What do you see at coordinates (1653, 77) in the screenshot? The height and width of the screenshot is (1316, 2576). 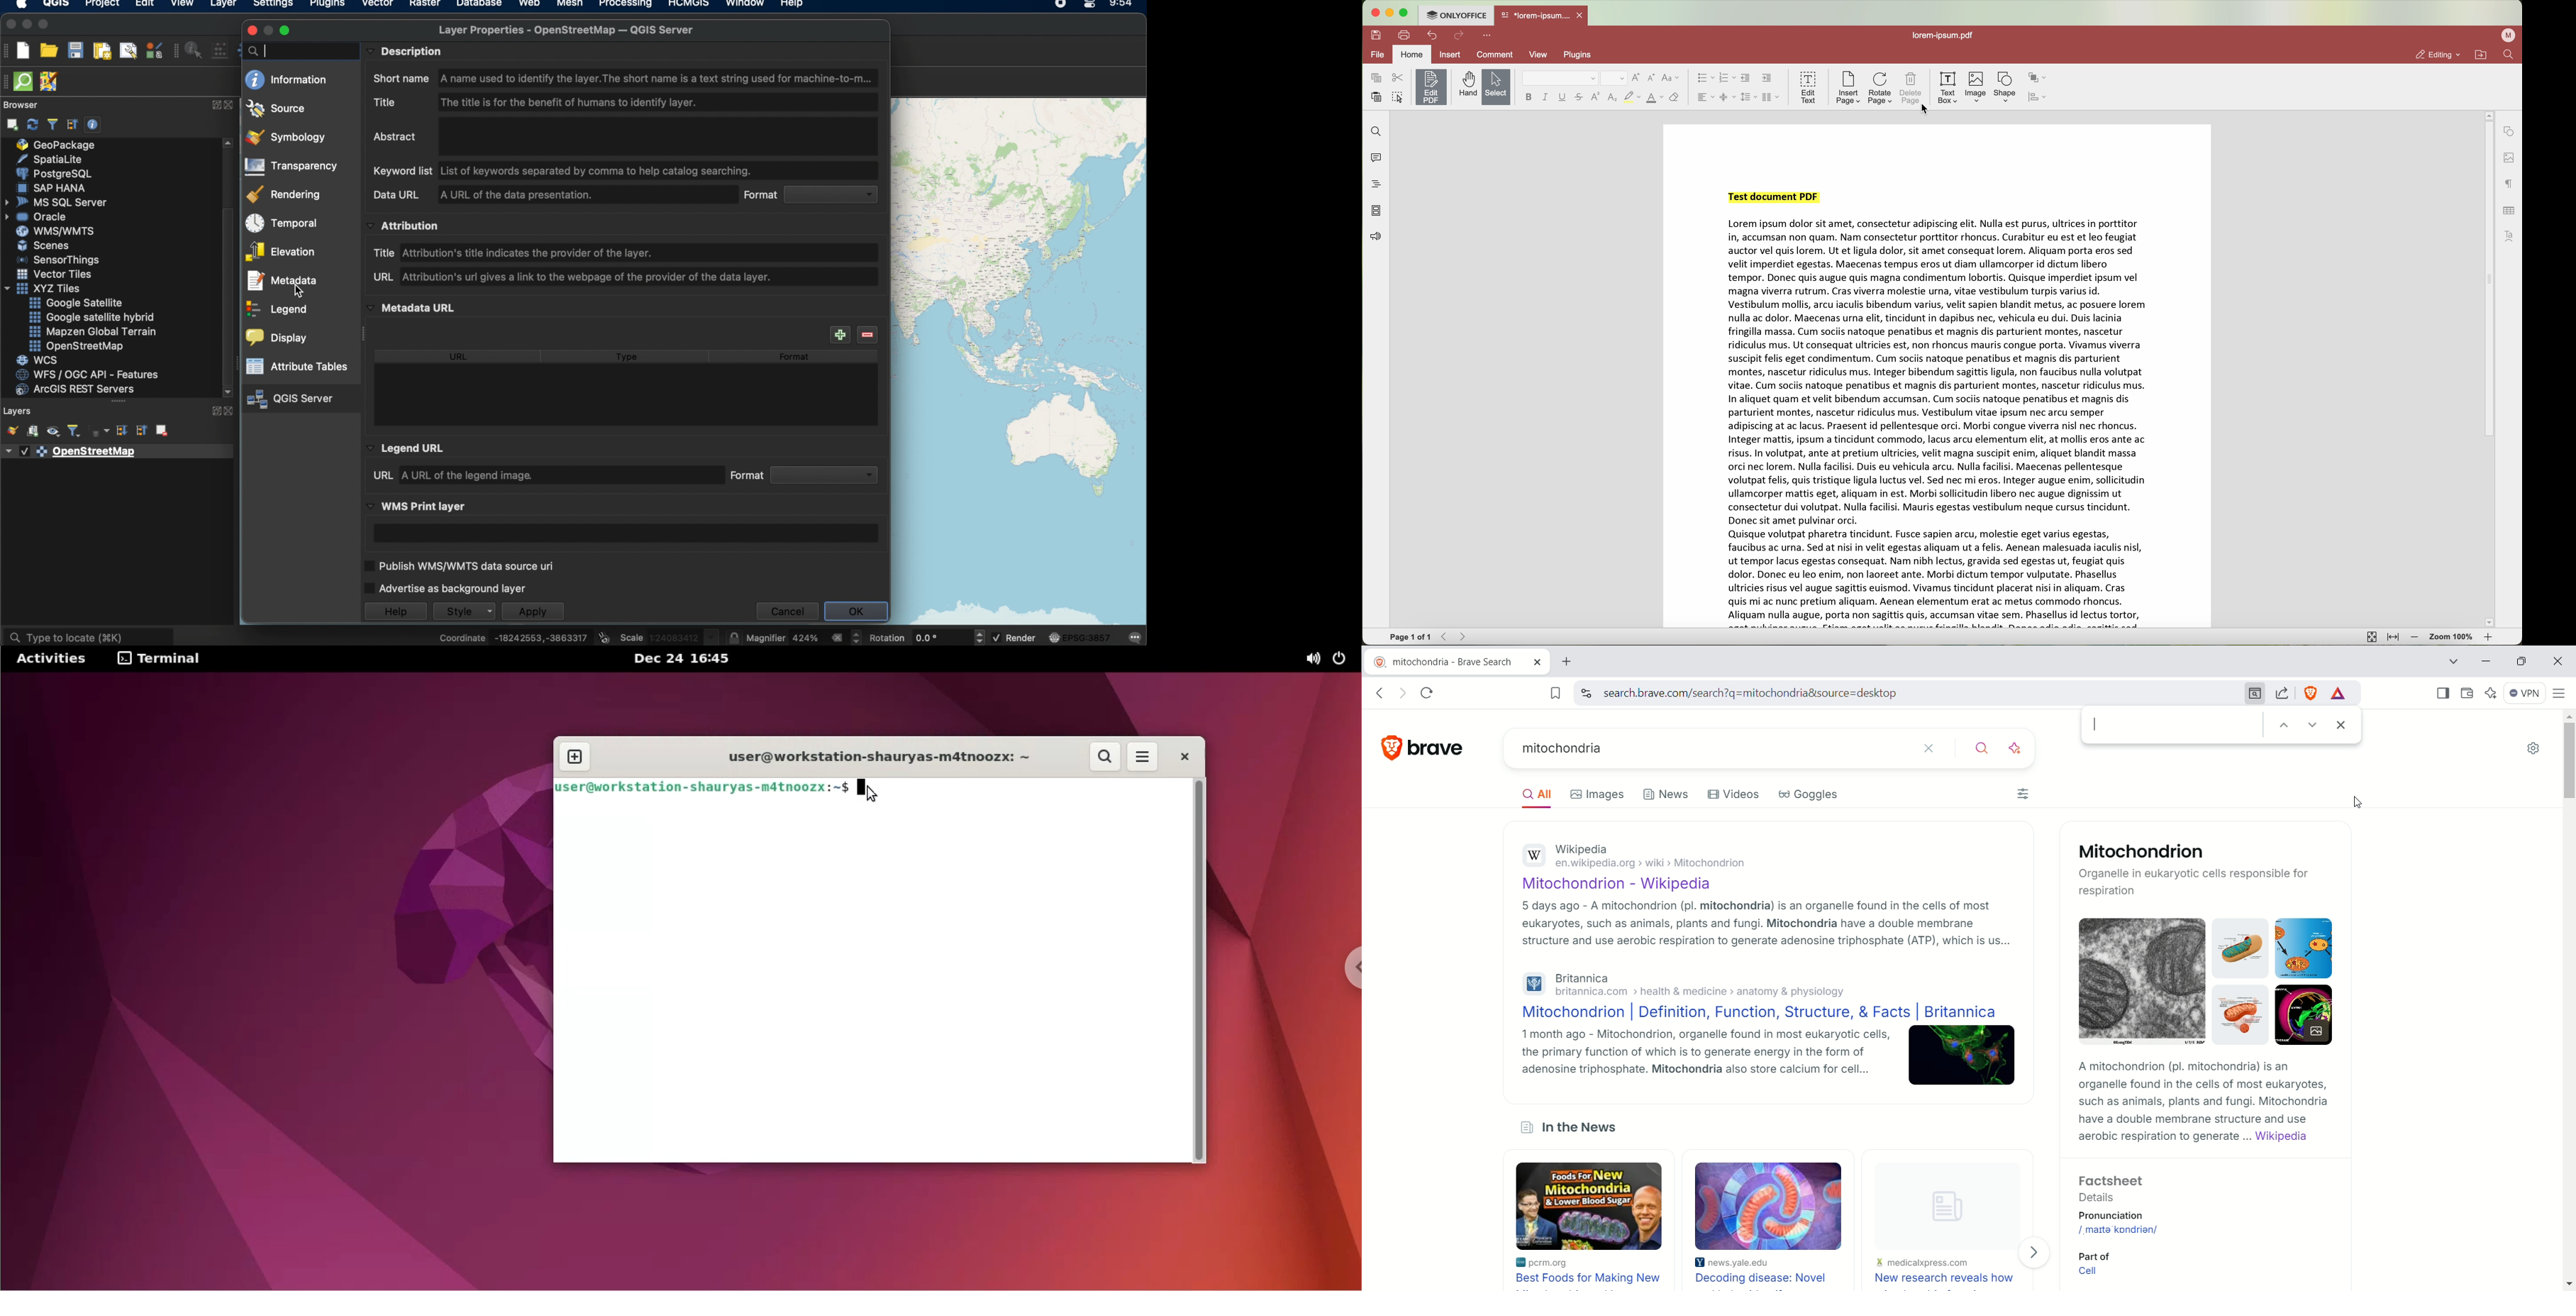 I see `decrement font size` at bounding box center [1653, 77].